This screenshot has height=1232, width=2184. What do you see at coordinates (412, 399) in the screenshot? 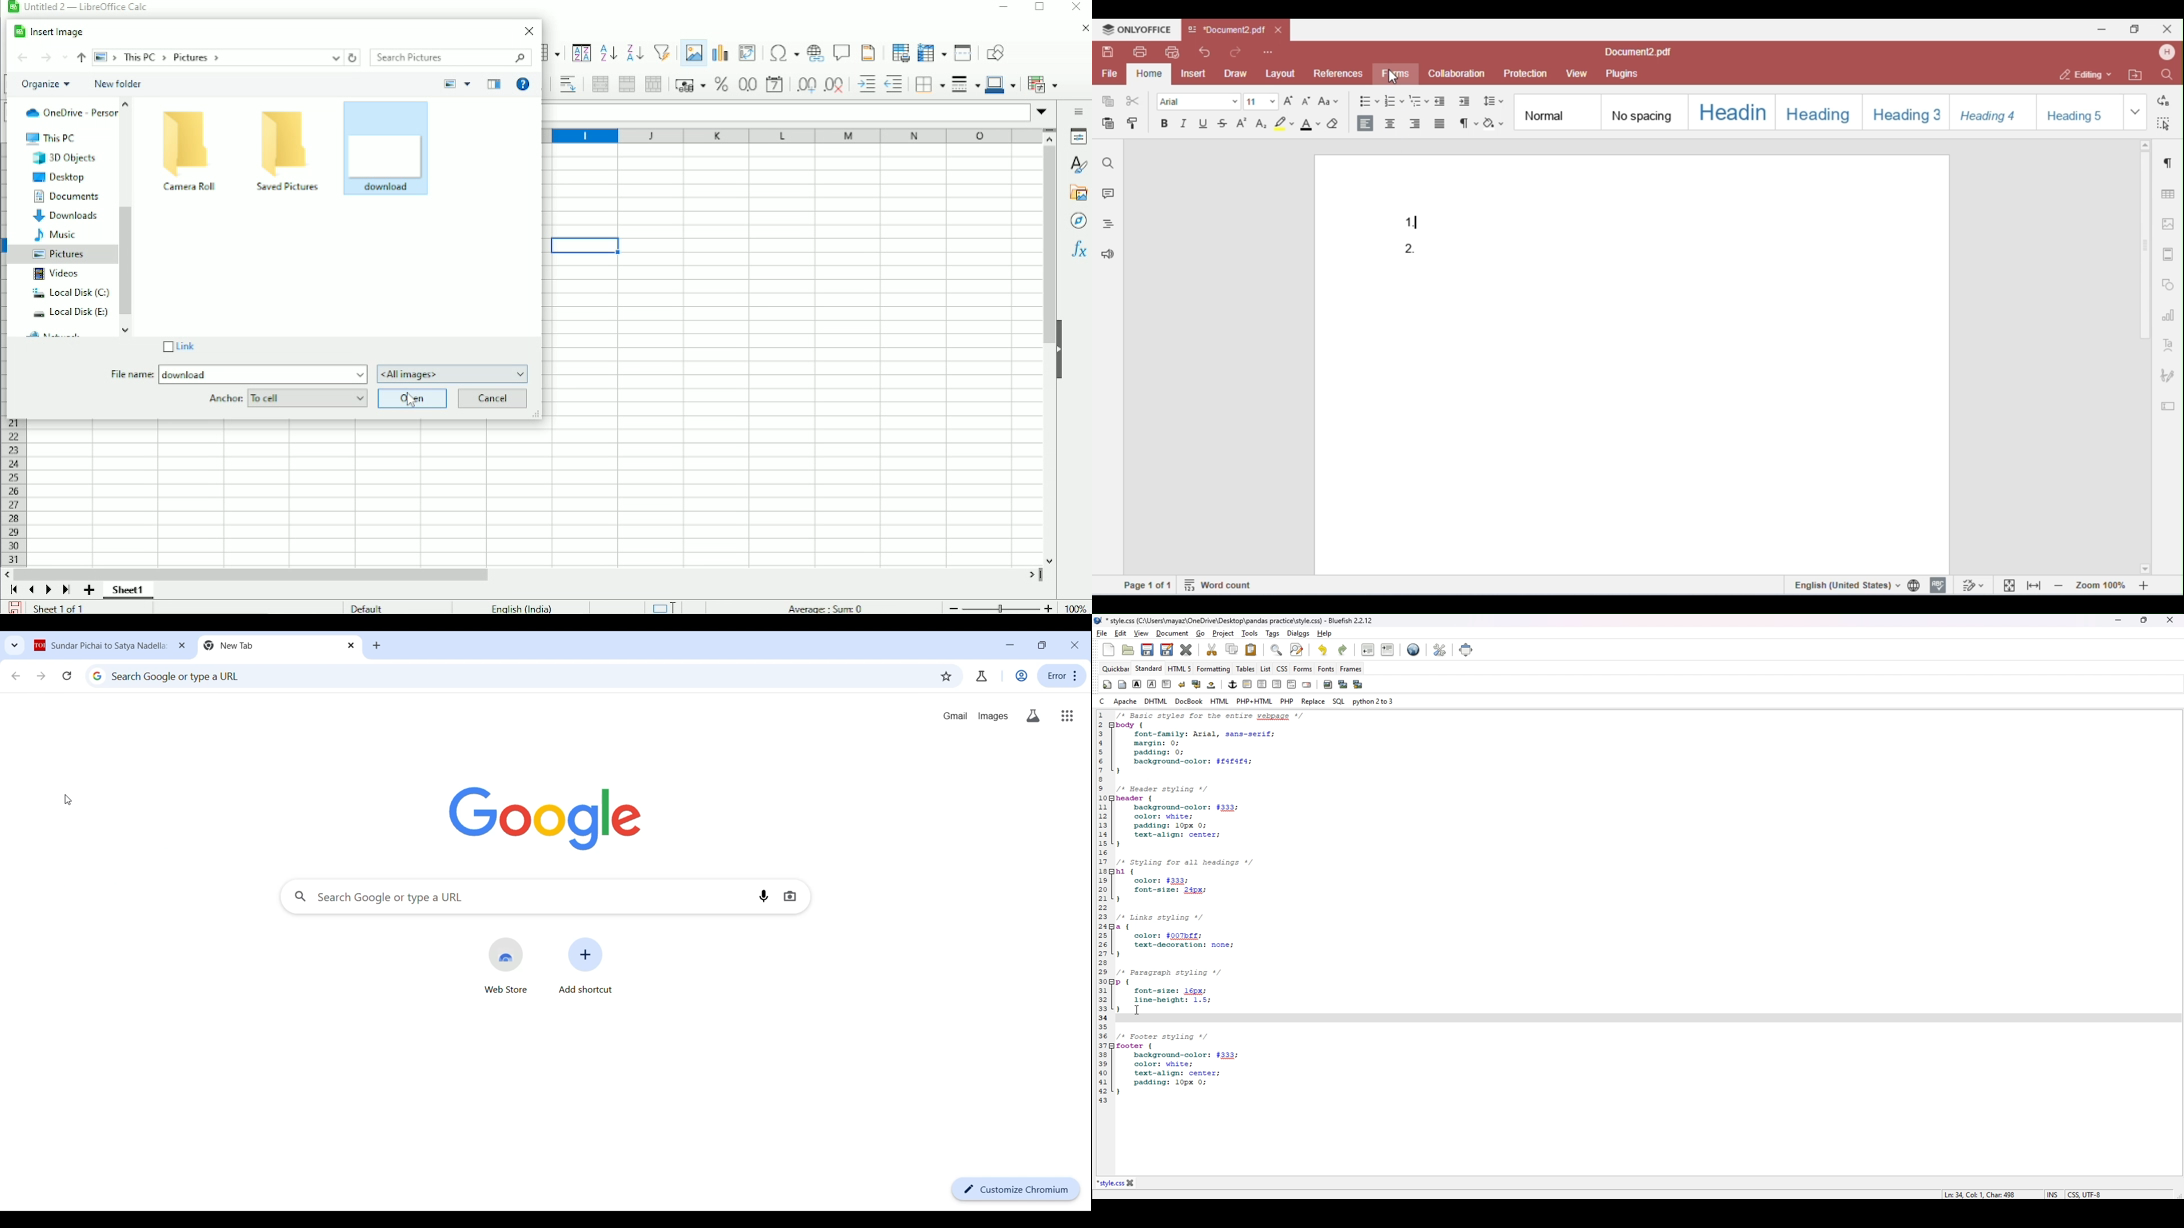
I see `Open` at bounding box center [412, 399].